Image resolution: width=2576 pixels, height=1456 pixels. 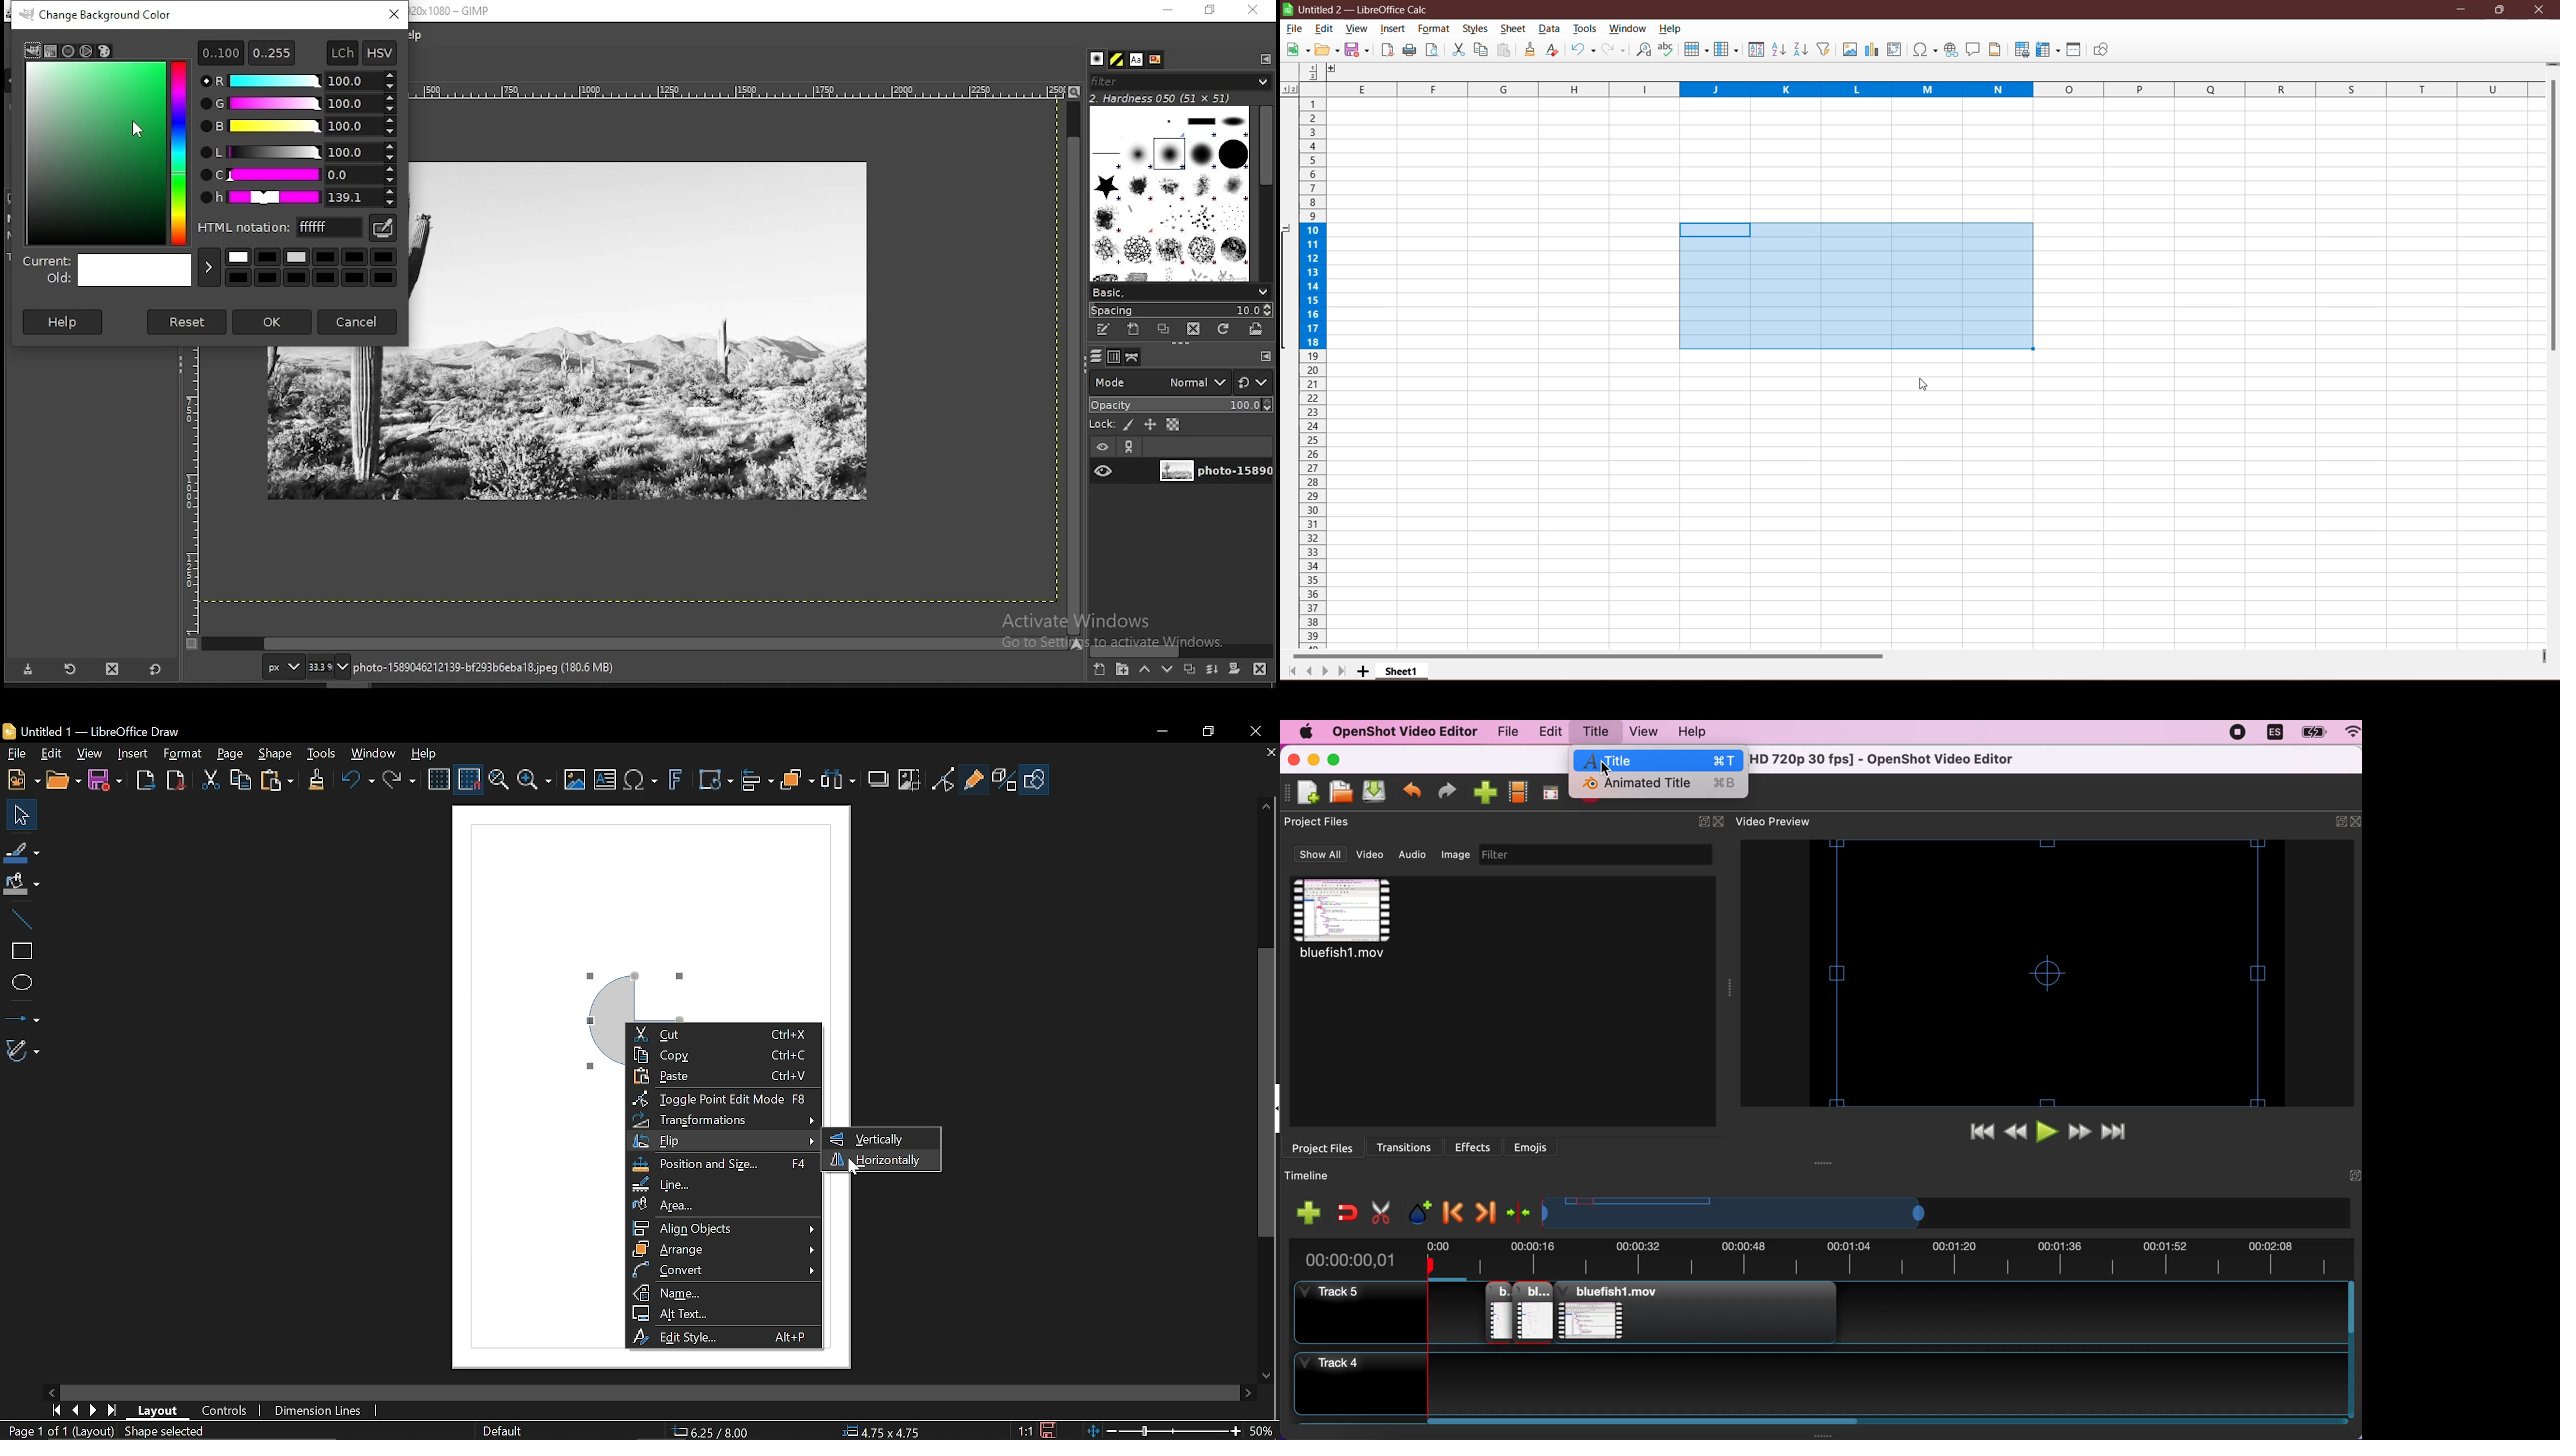 I want to click on Move left, so click(x=51, y=1393).